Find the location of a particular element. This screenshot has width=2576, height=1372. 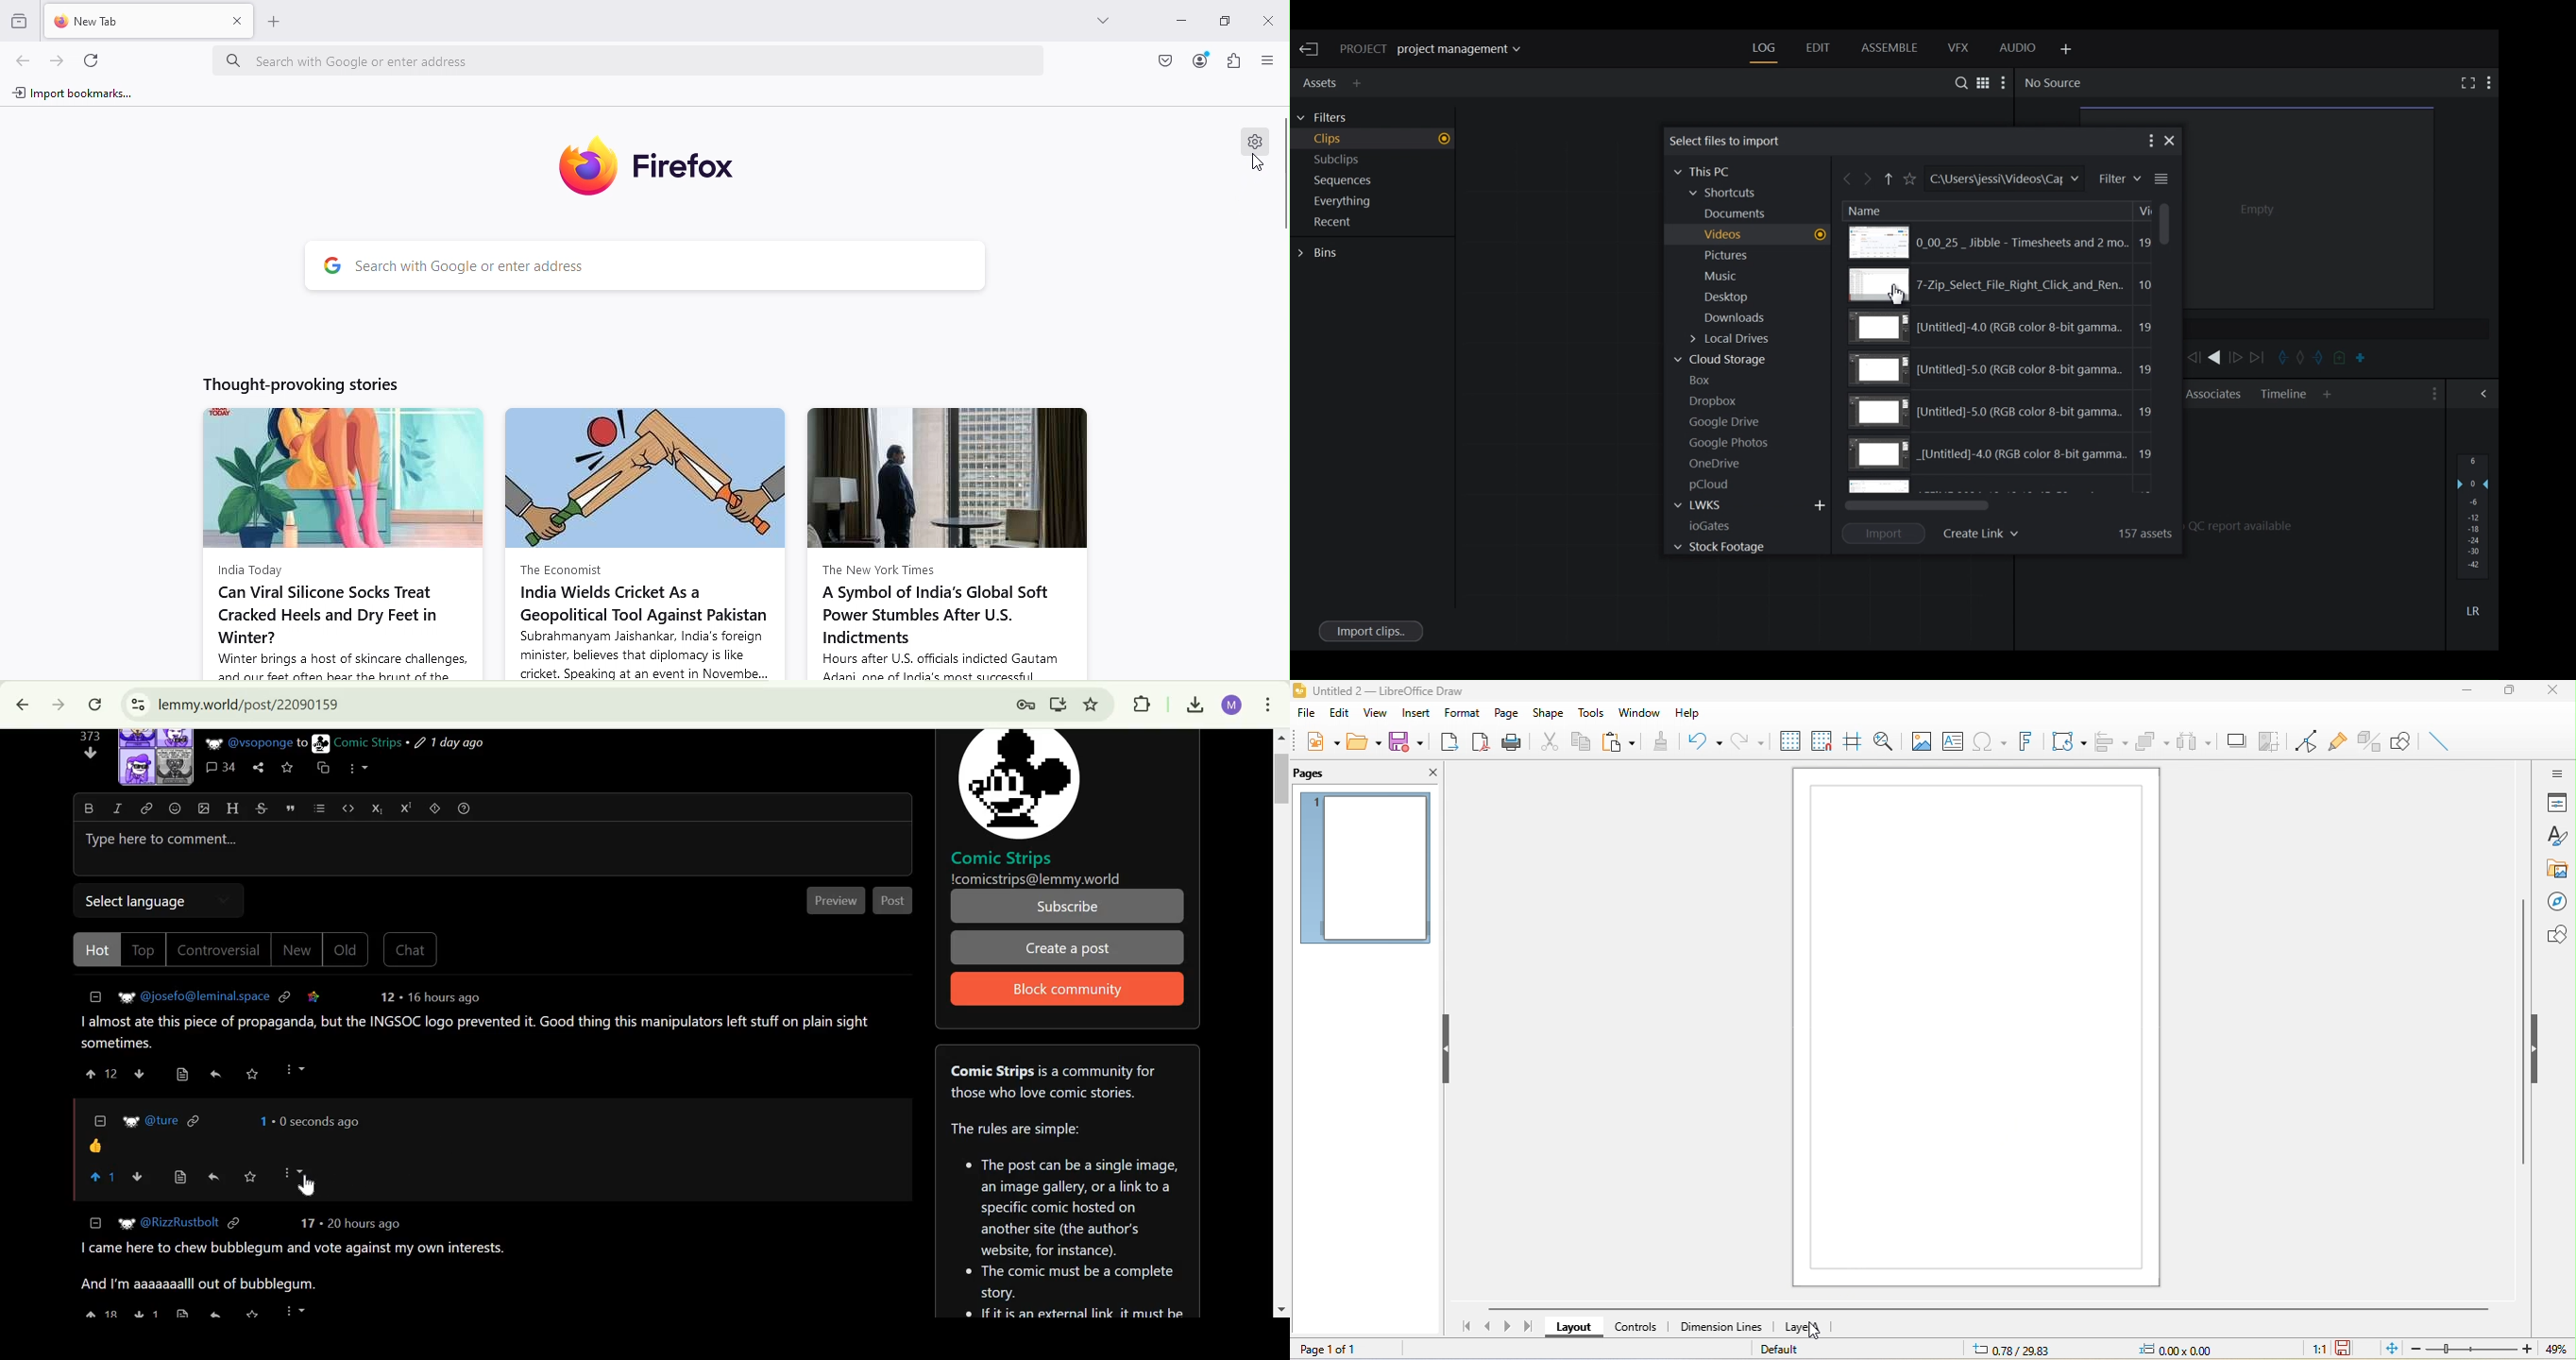

dimension lines is located at coordinates (1725, 1327).